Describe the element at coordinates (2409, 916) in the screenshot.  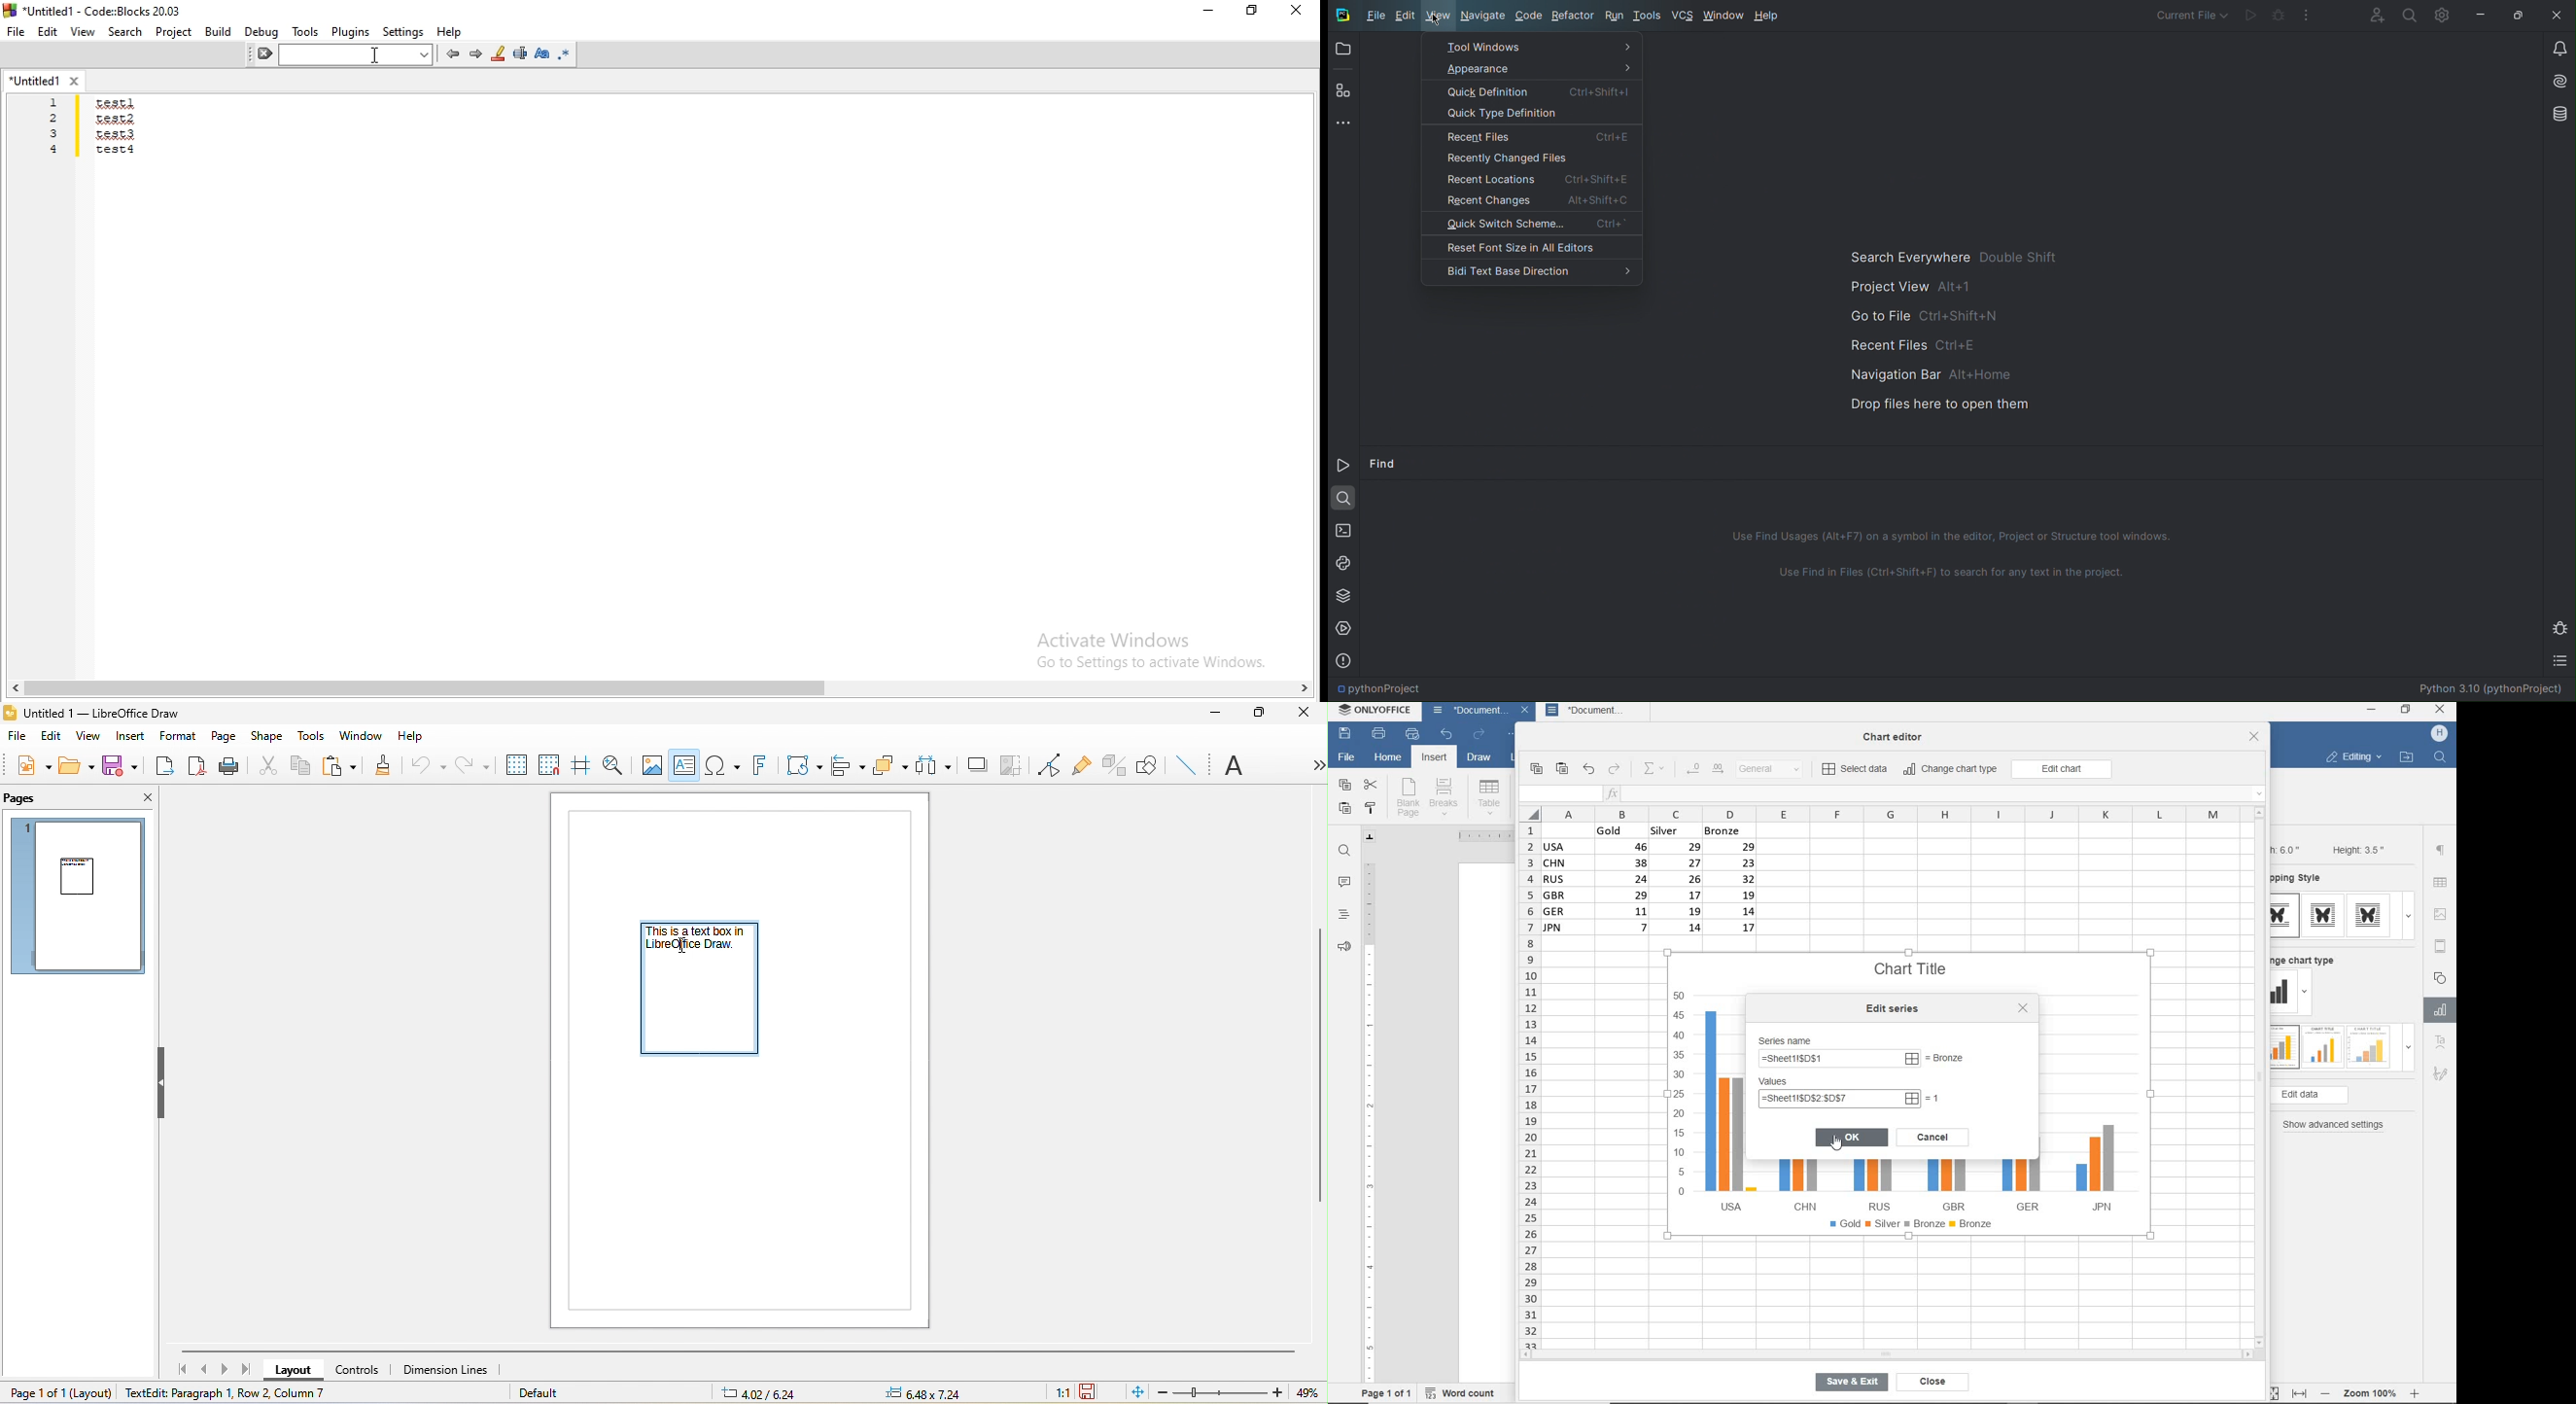
I see `dropdown` at that location.